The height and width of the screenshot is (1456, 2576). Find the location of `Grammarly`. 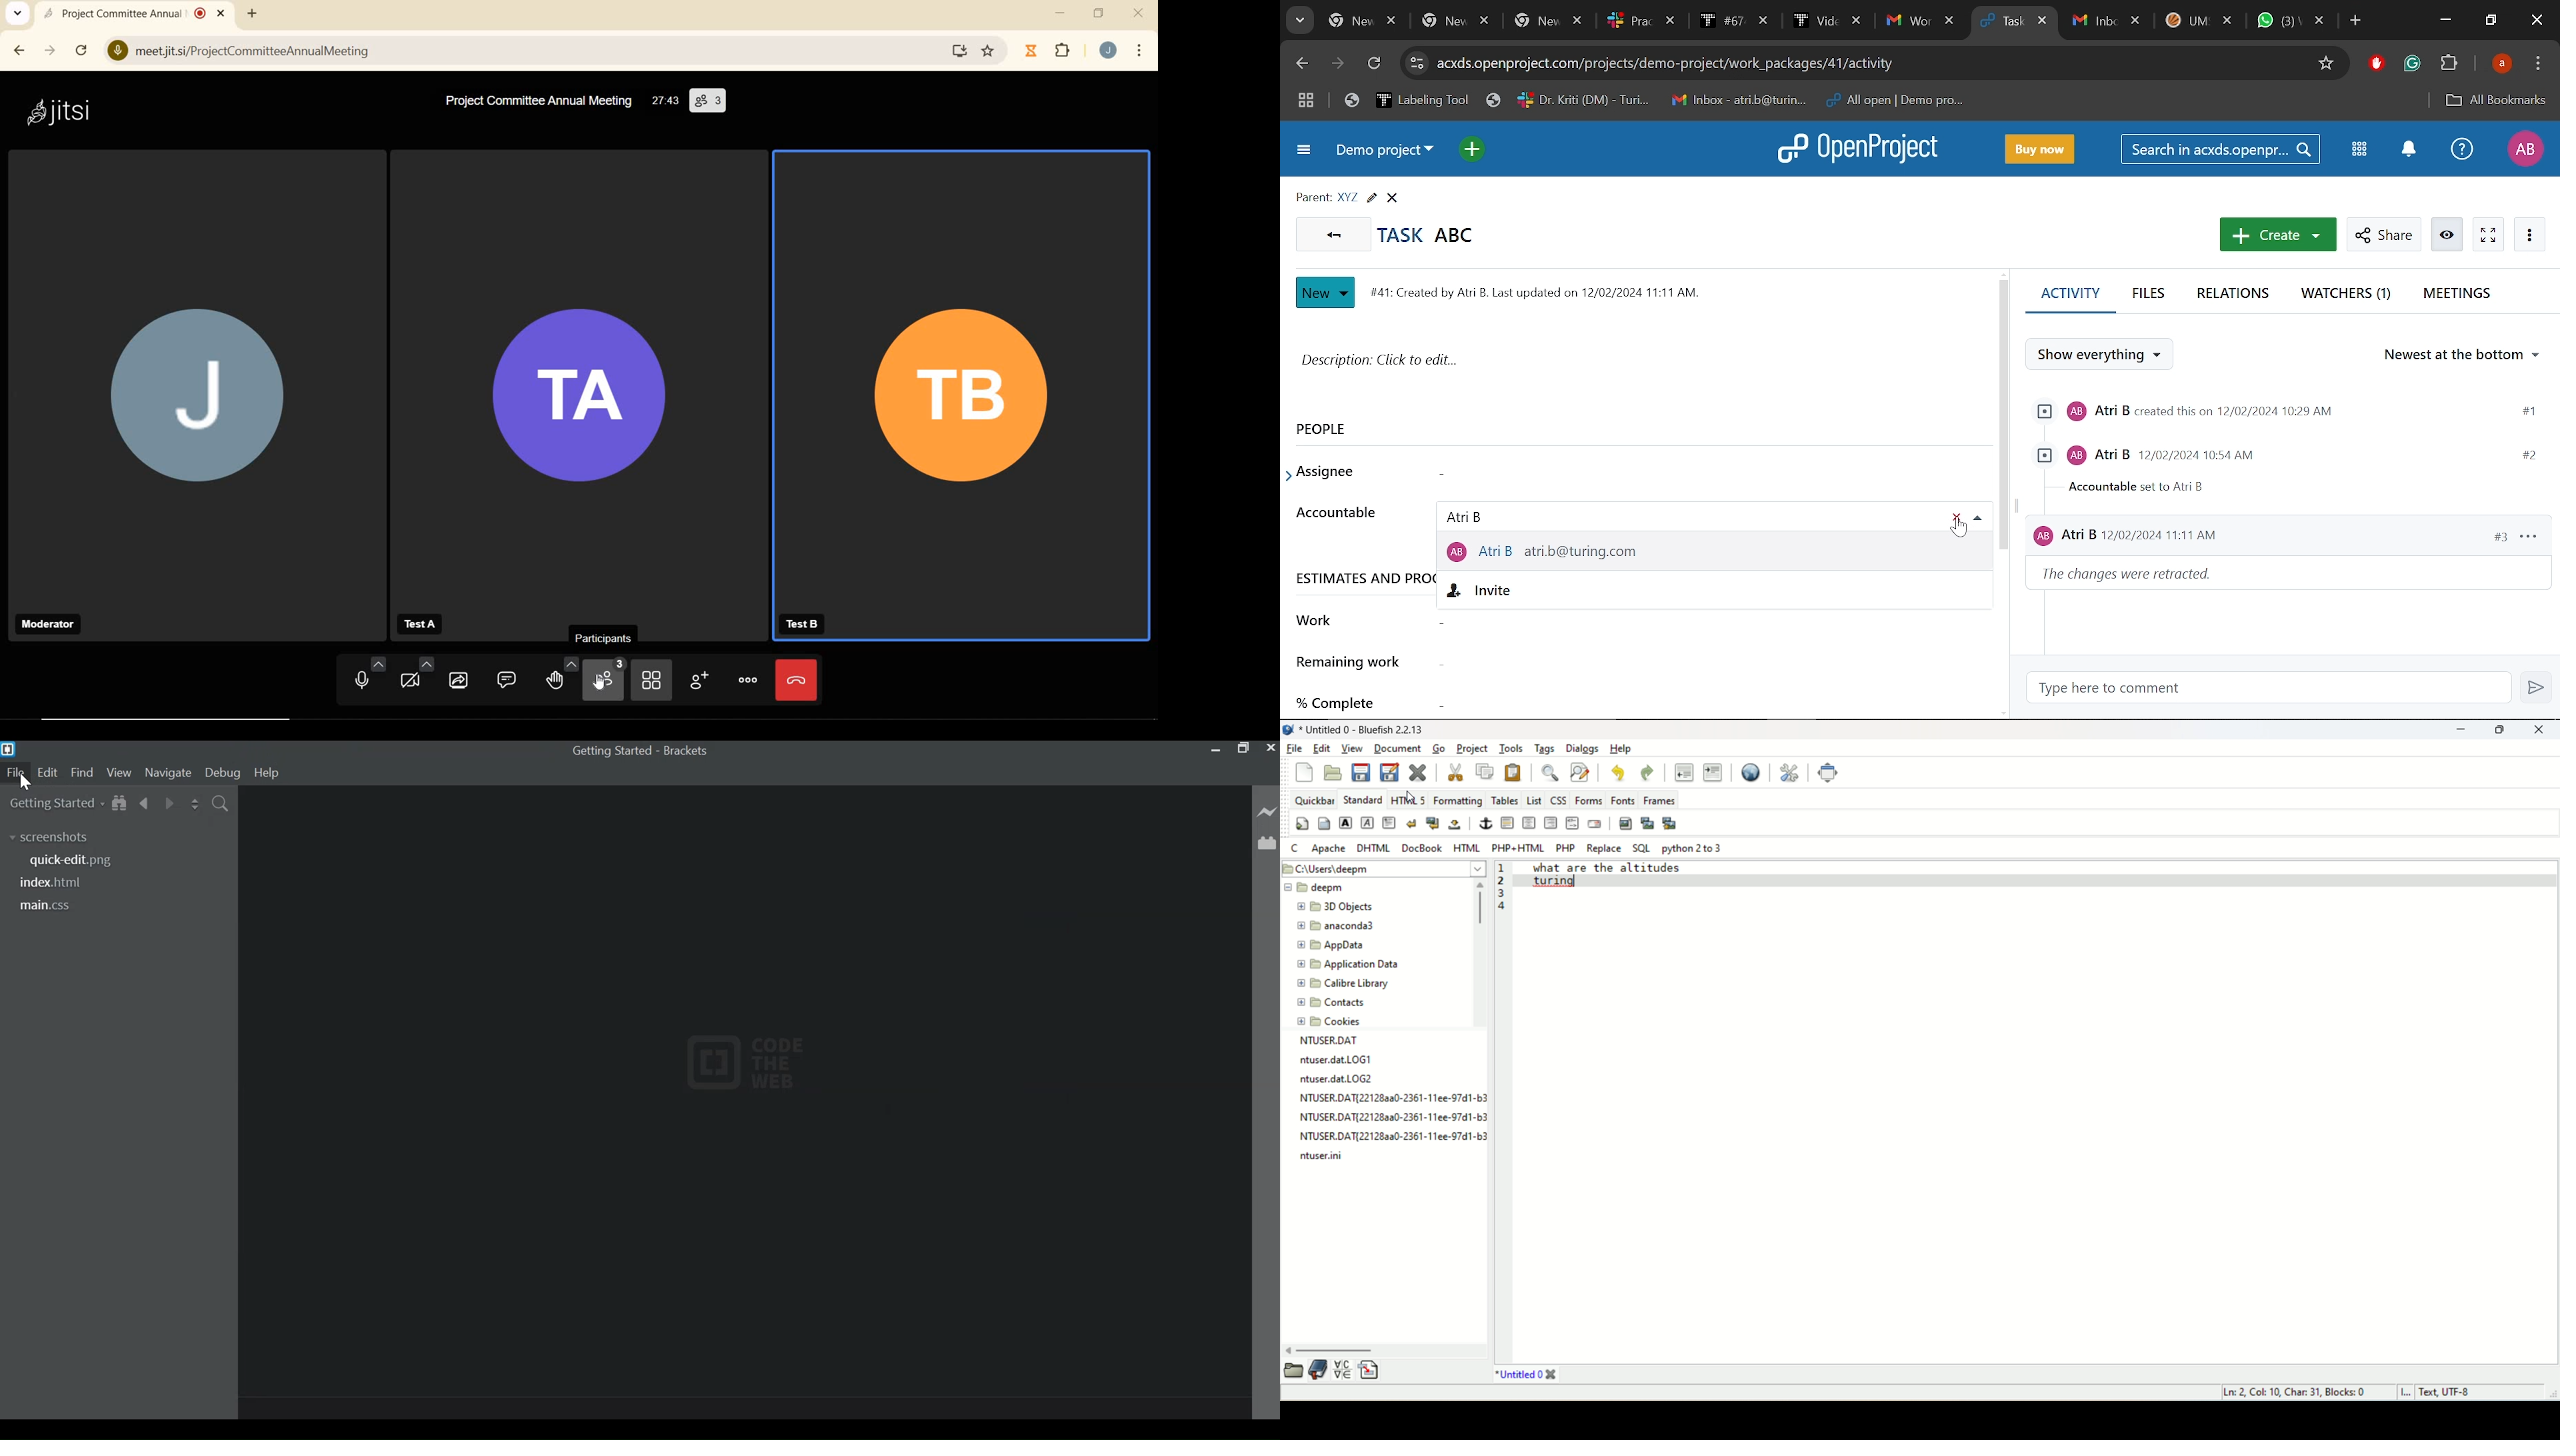

Grammarly is located at coordinates (2412, 65).